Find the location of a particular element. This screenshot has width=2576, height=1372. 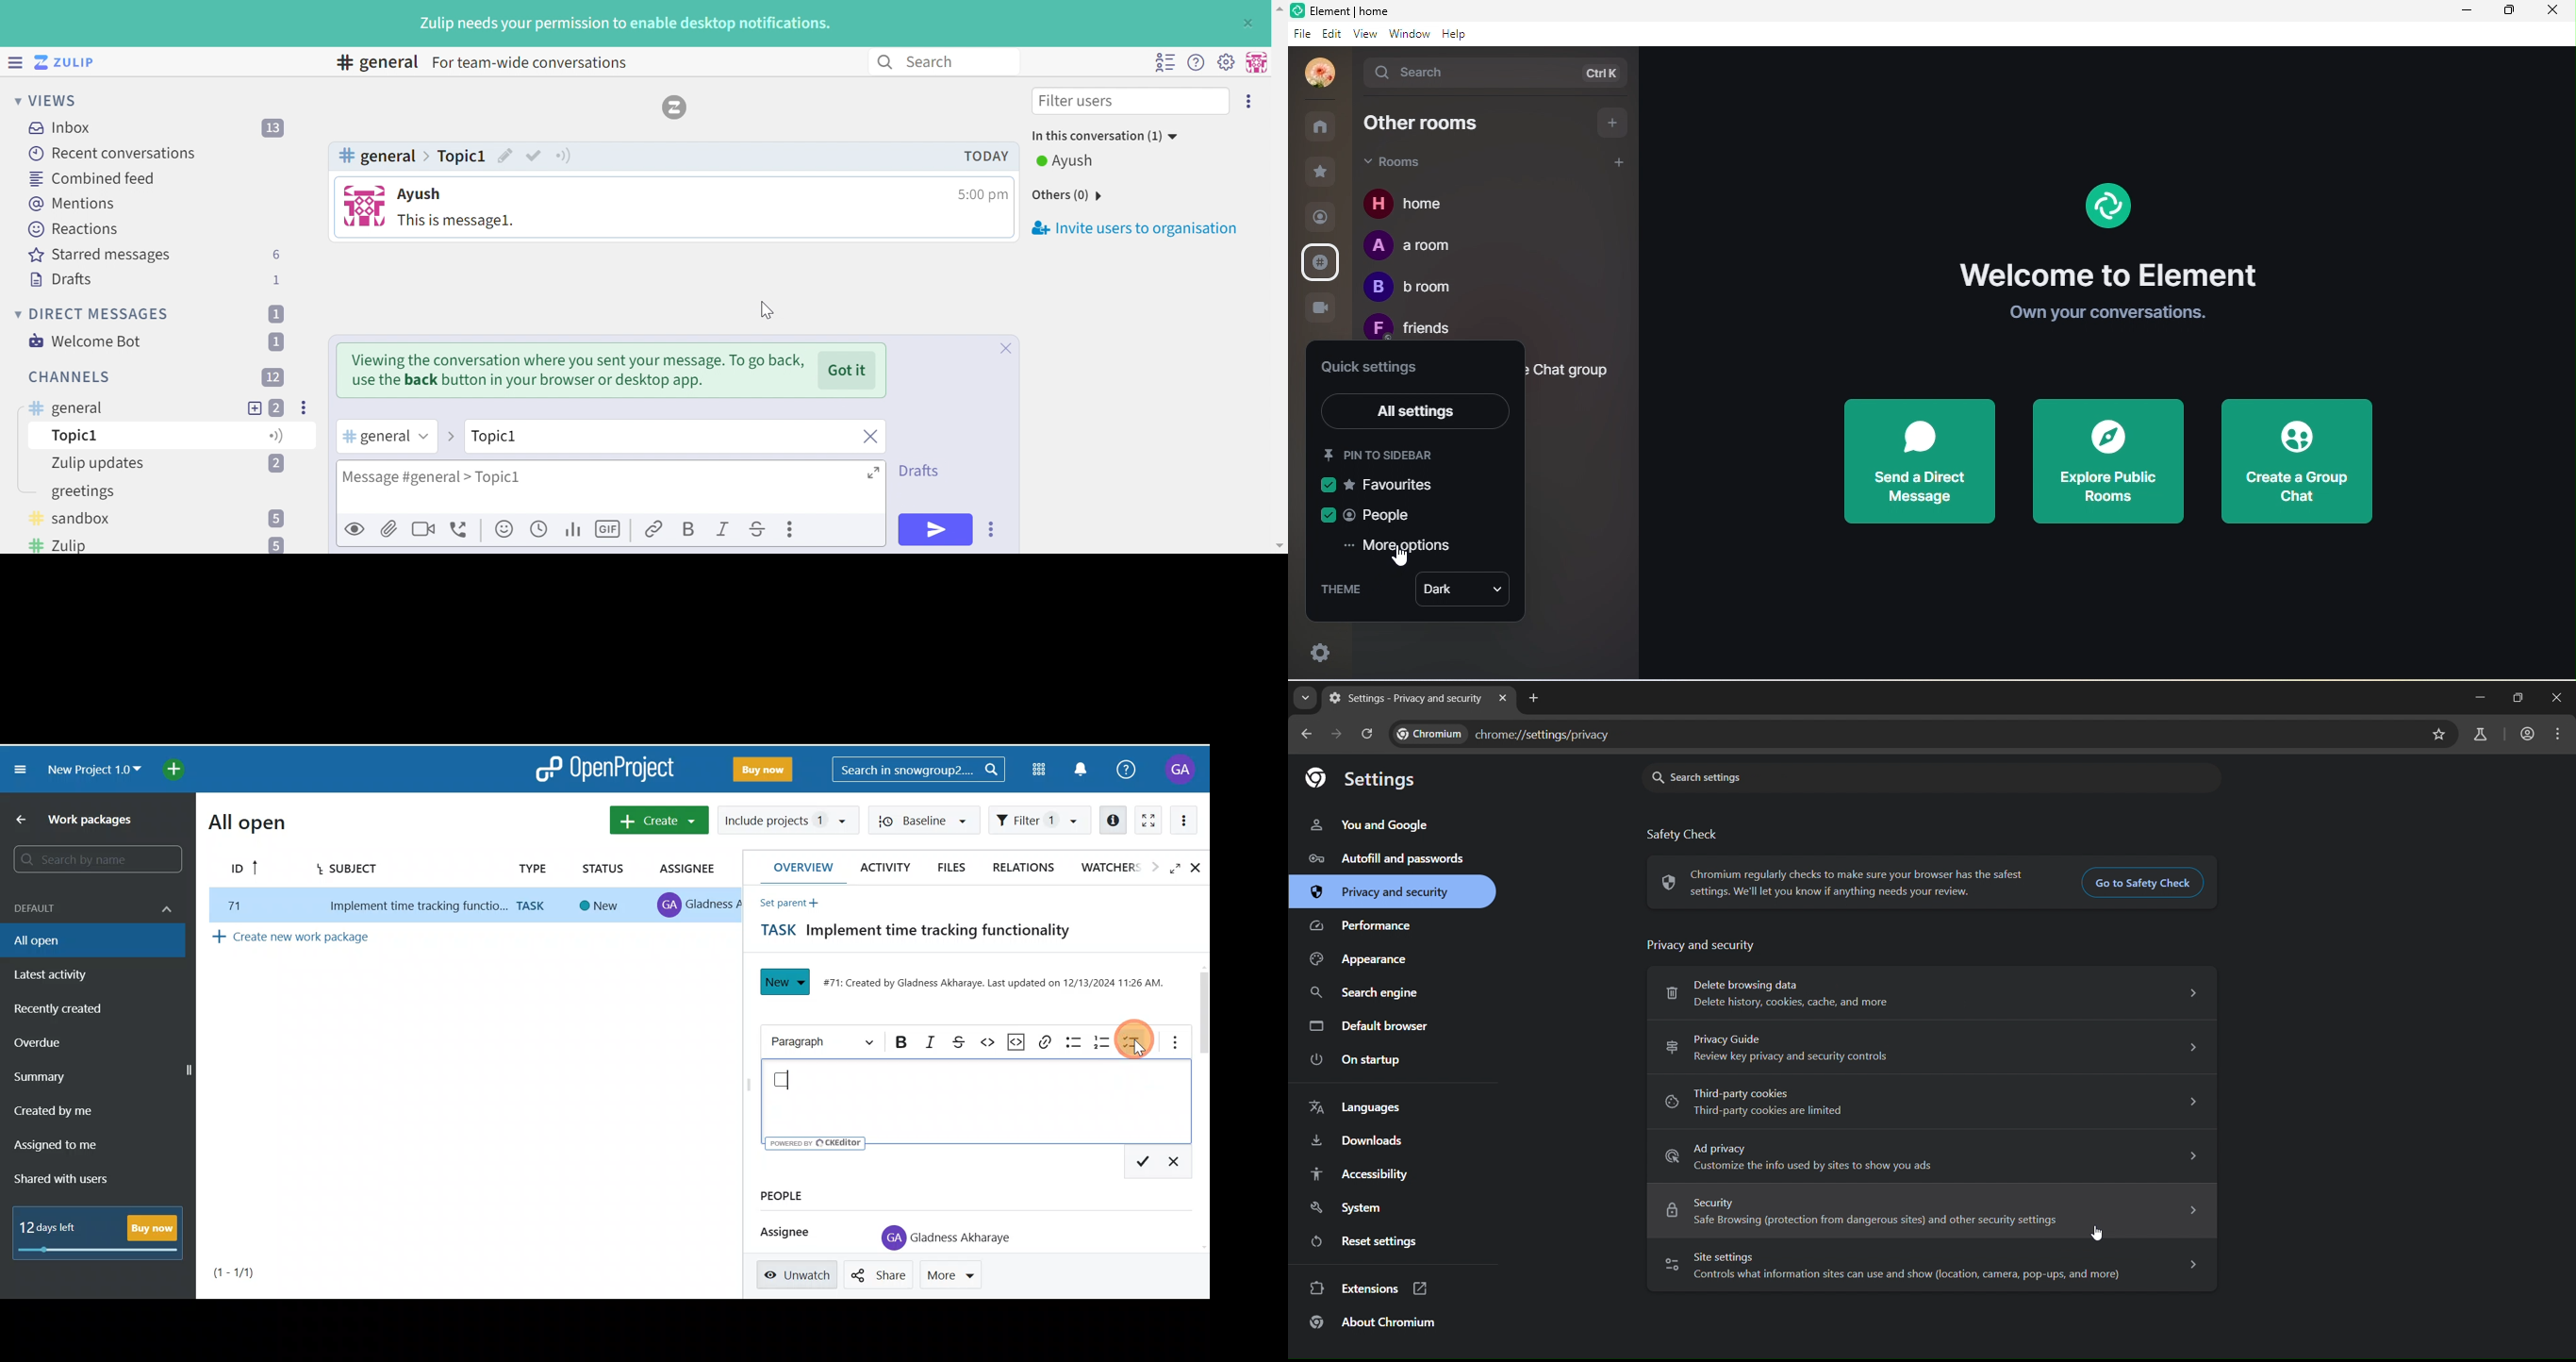

send a direct message is located at coordinates (1918, 462).